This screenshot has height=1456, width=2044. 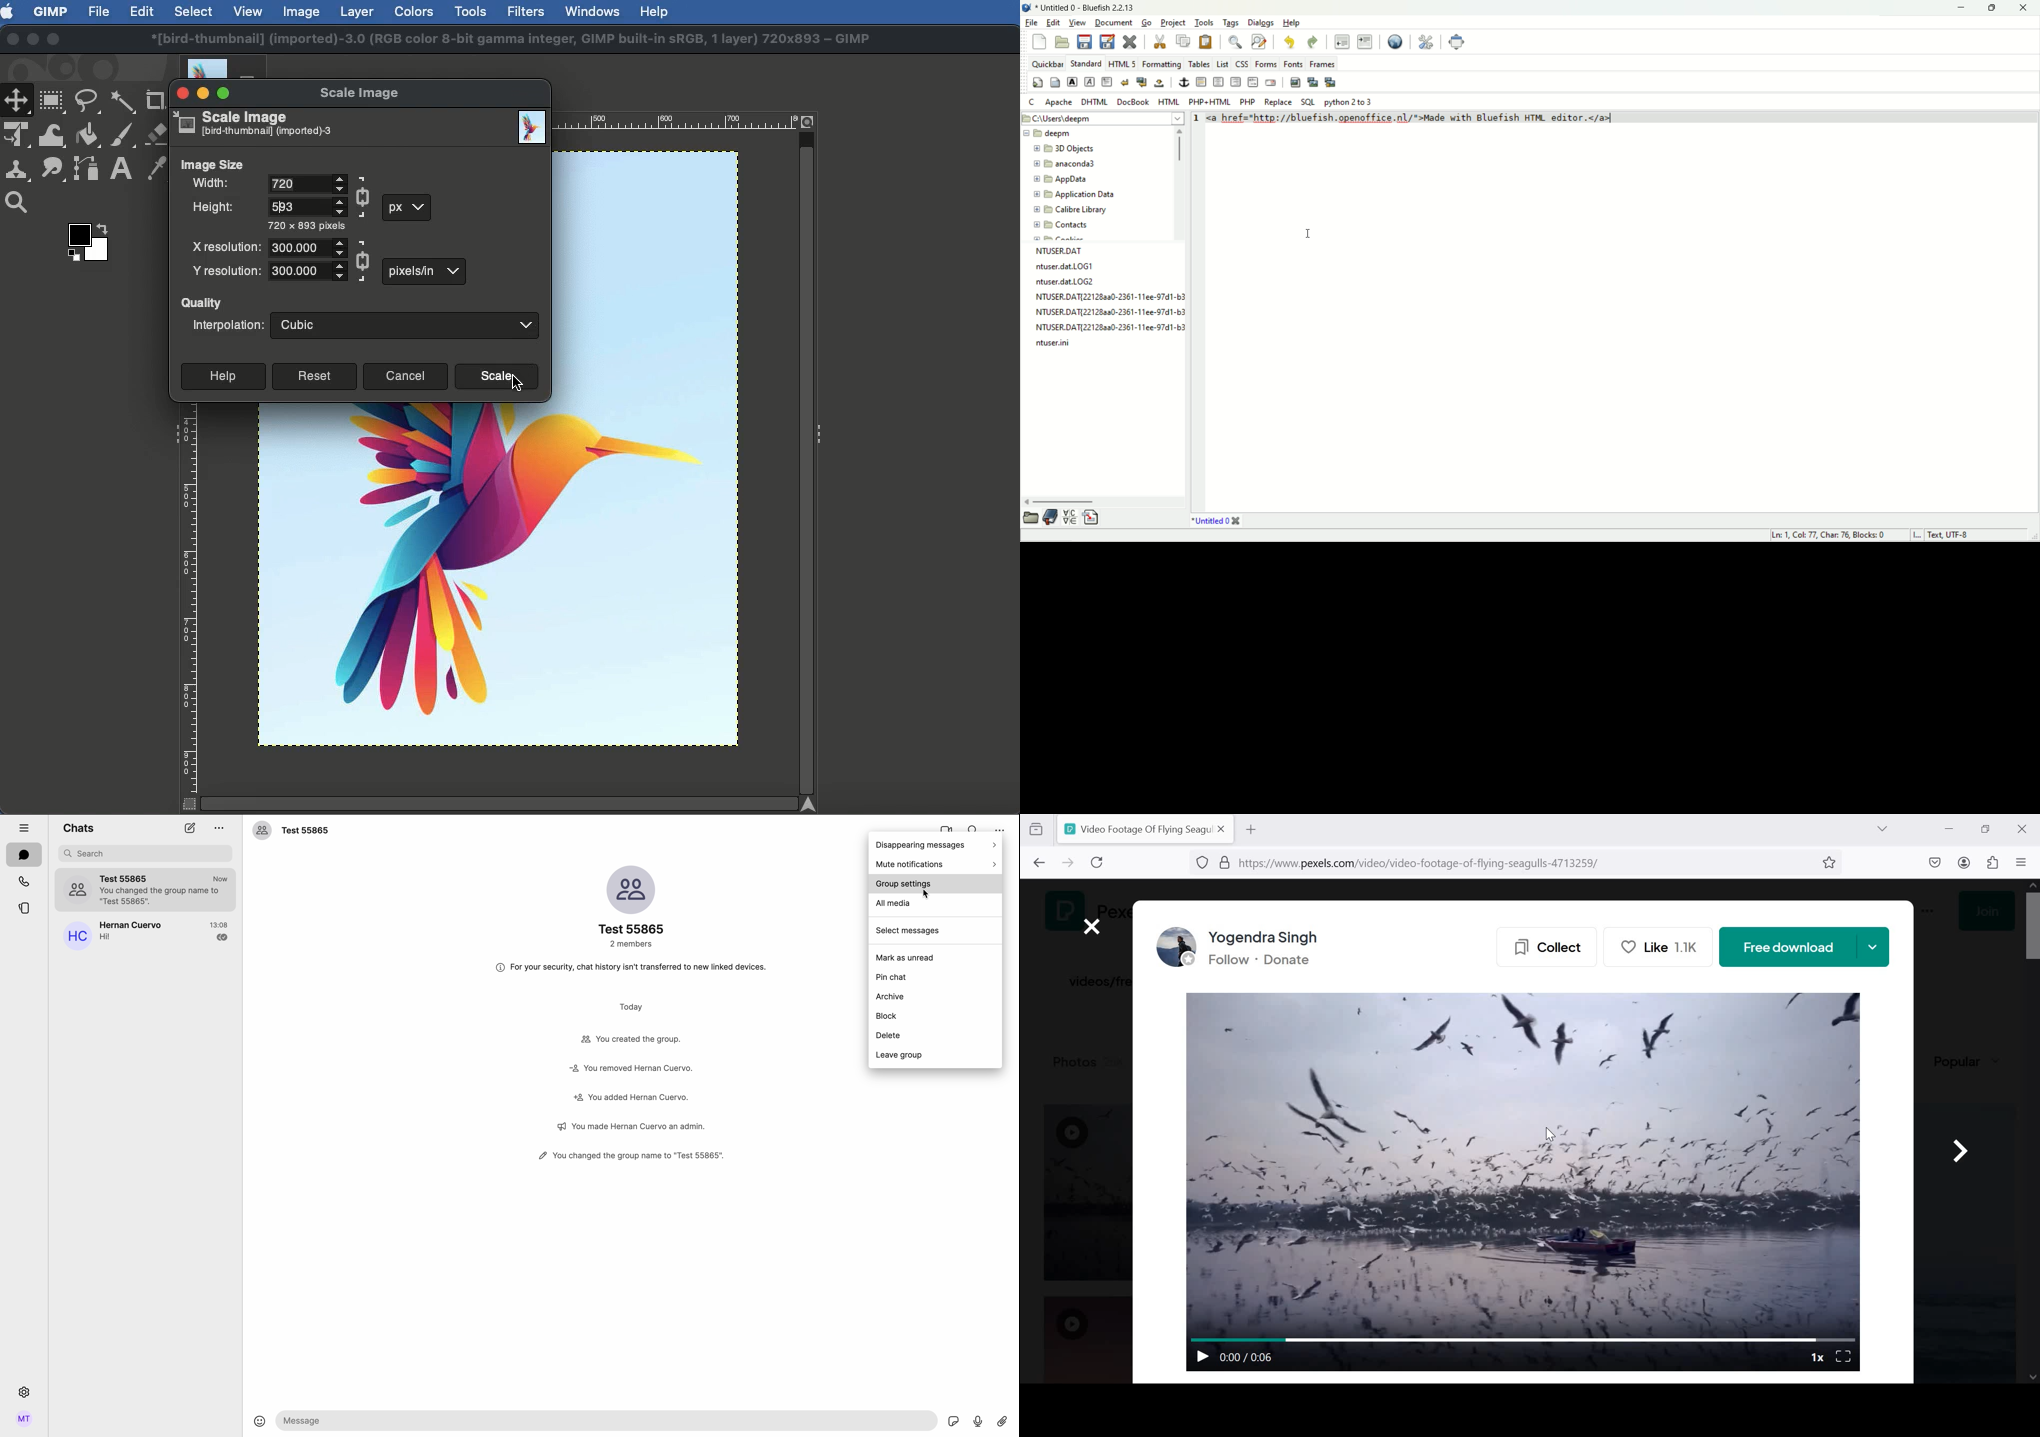 What do you see at coordinates (183, 93) in the screenshot?
I see `Close` at bounding box center [183, 93].